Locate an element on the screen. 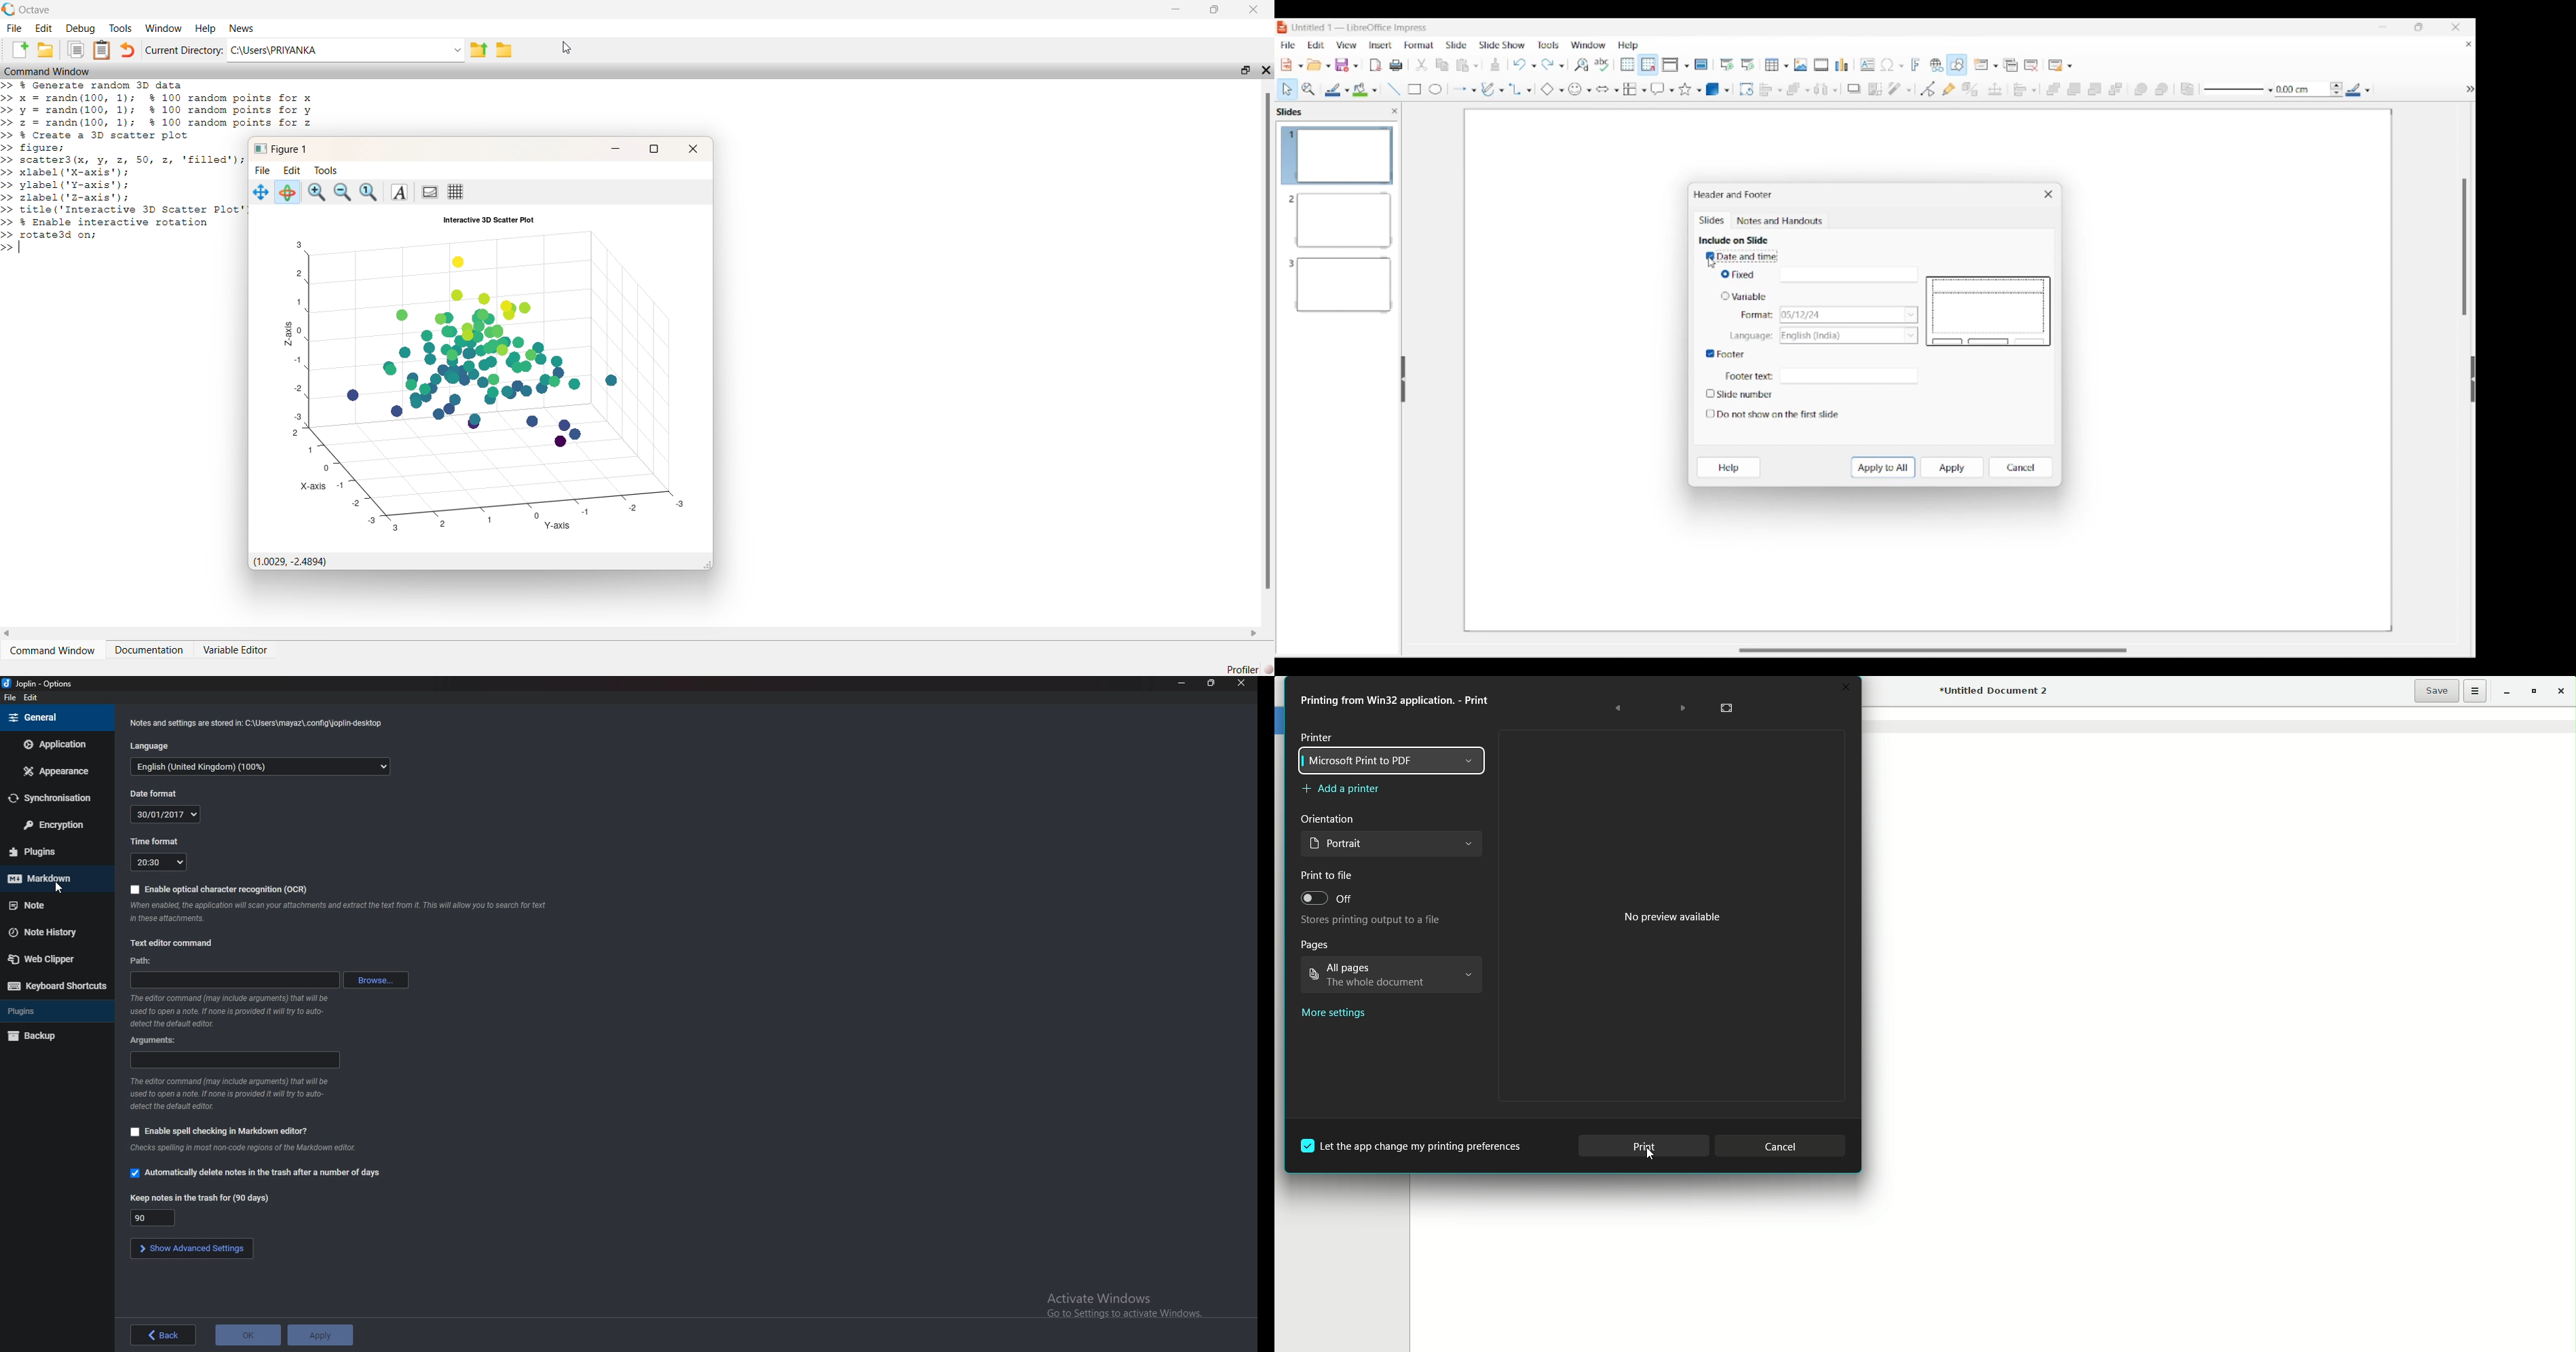 The height and width of the screenshot is (1372, 2576). Vertical slide bar is located at coordinates (2465, 247).